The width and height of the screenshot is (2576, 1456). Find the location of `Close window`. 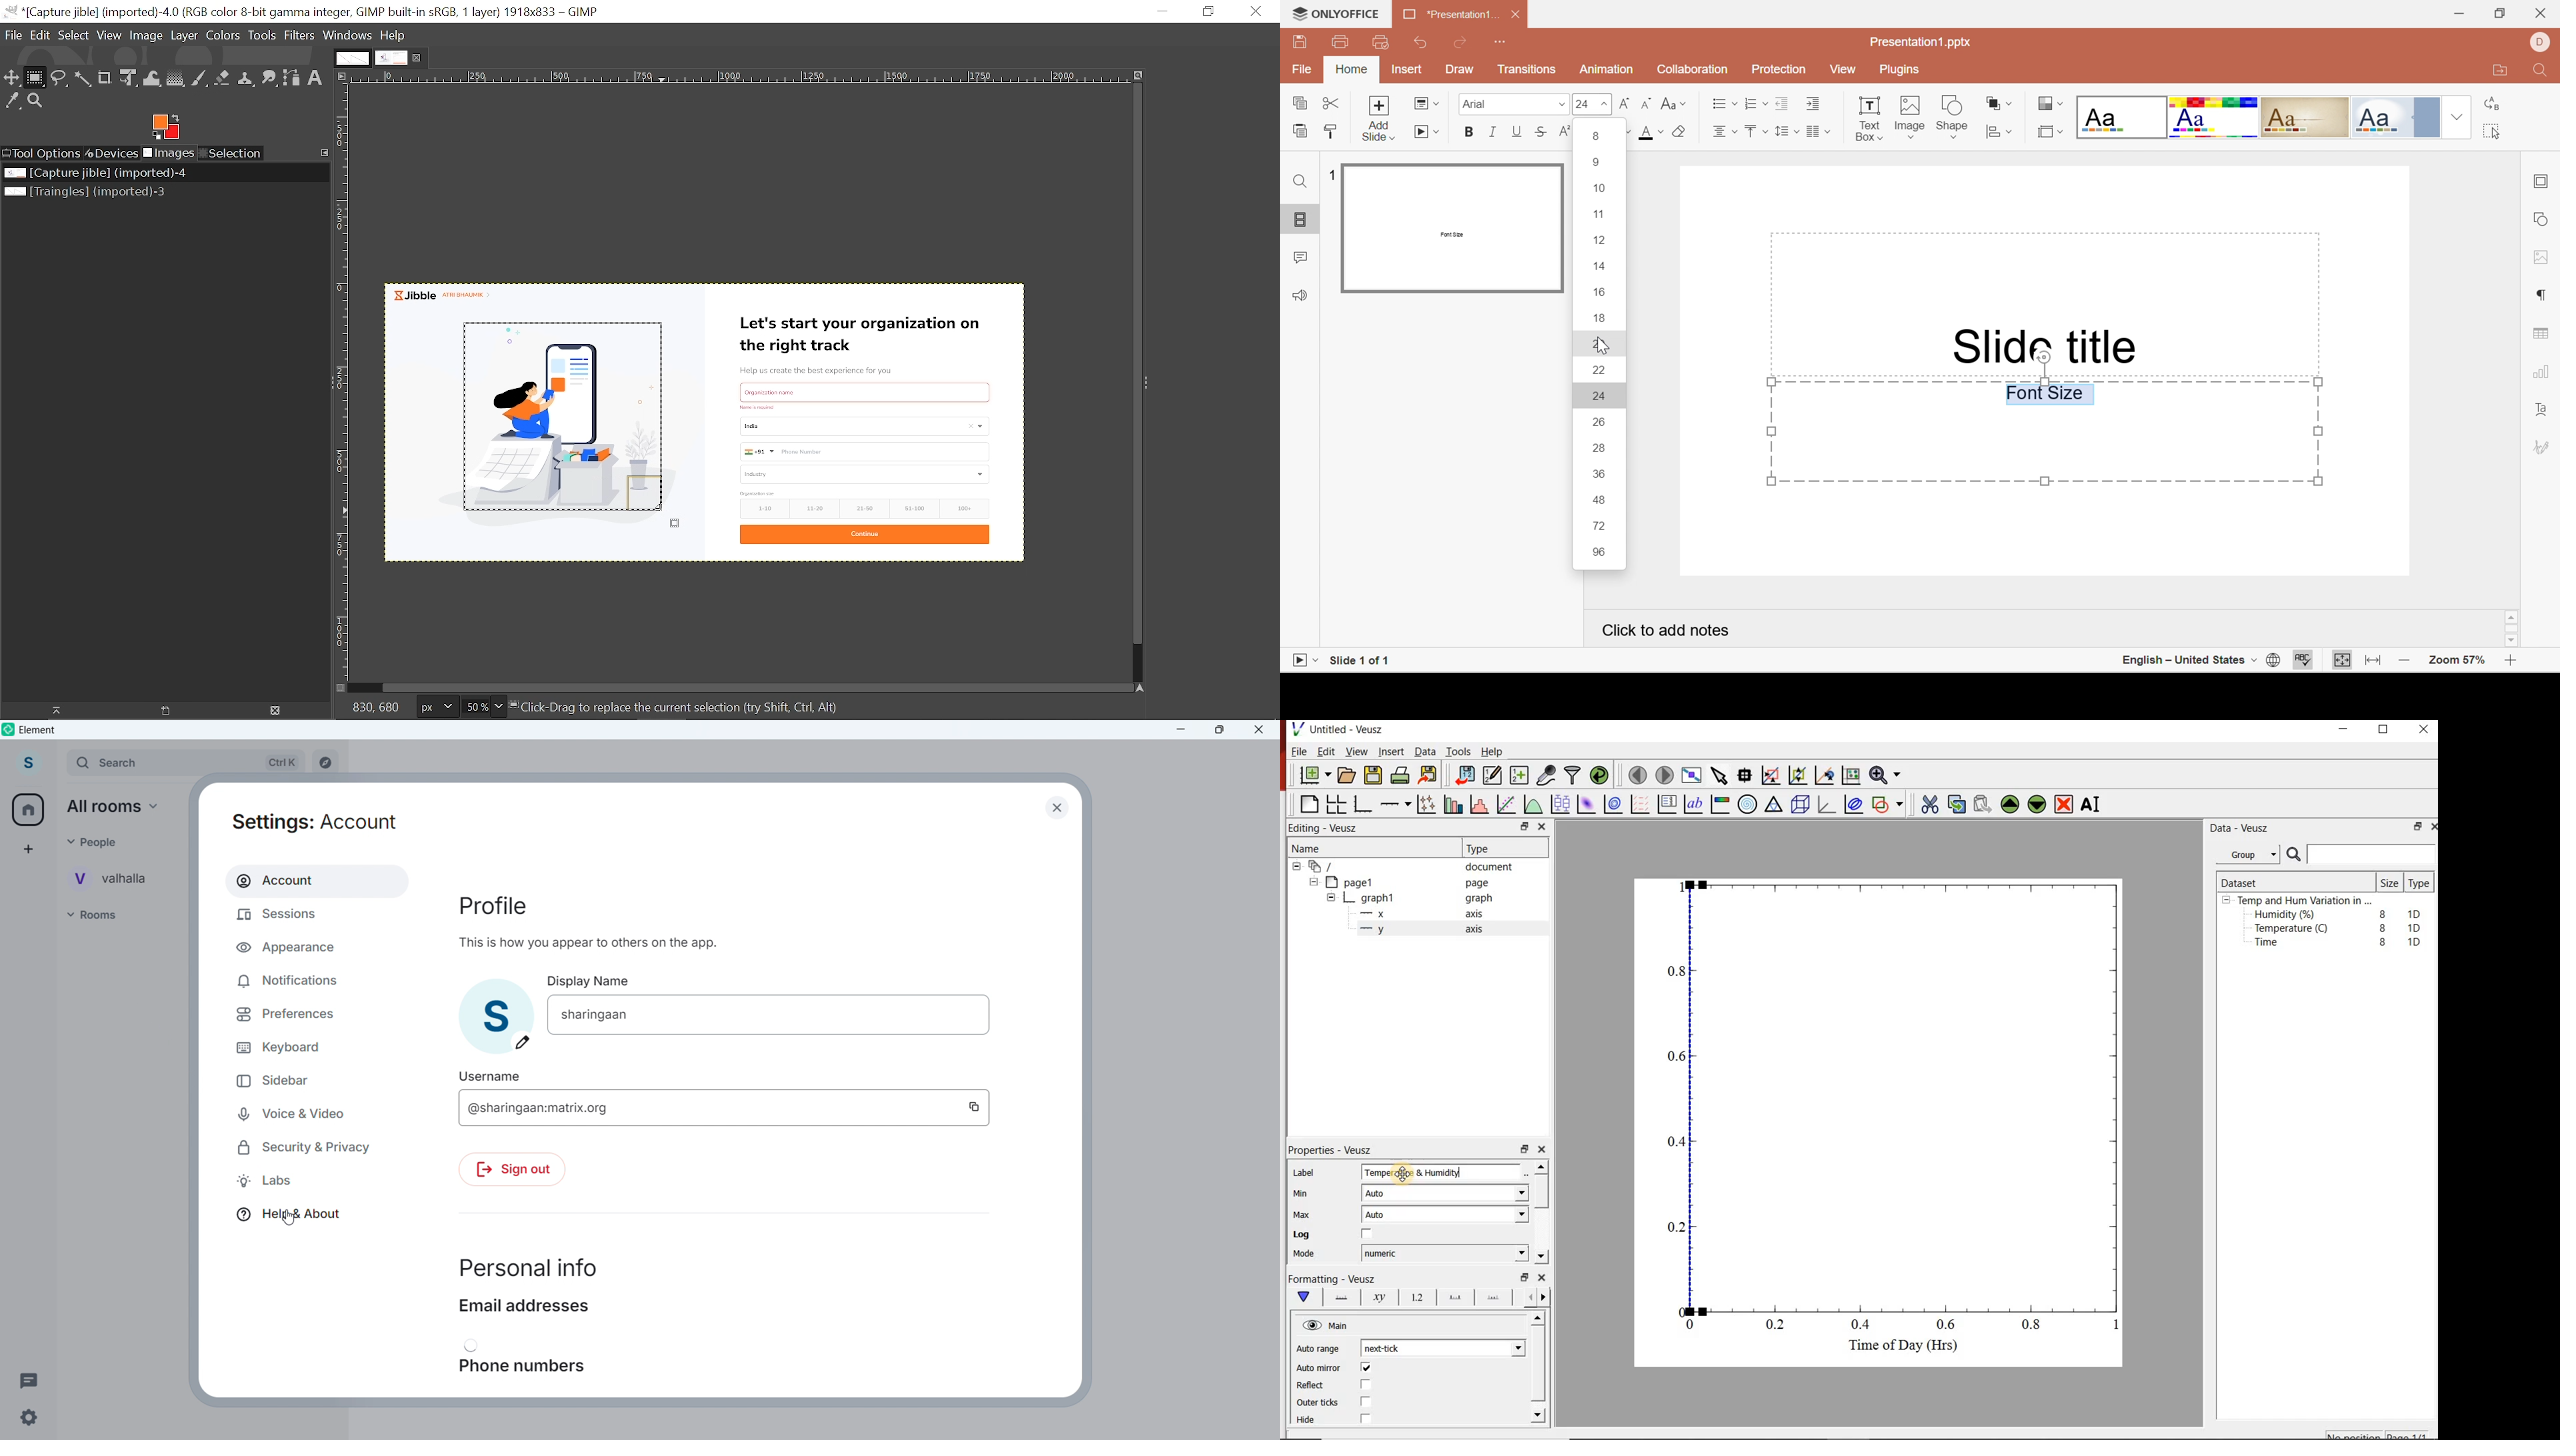

Close window is located at coordinates (1257, 11).